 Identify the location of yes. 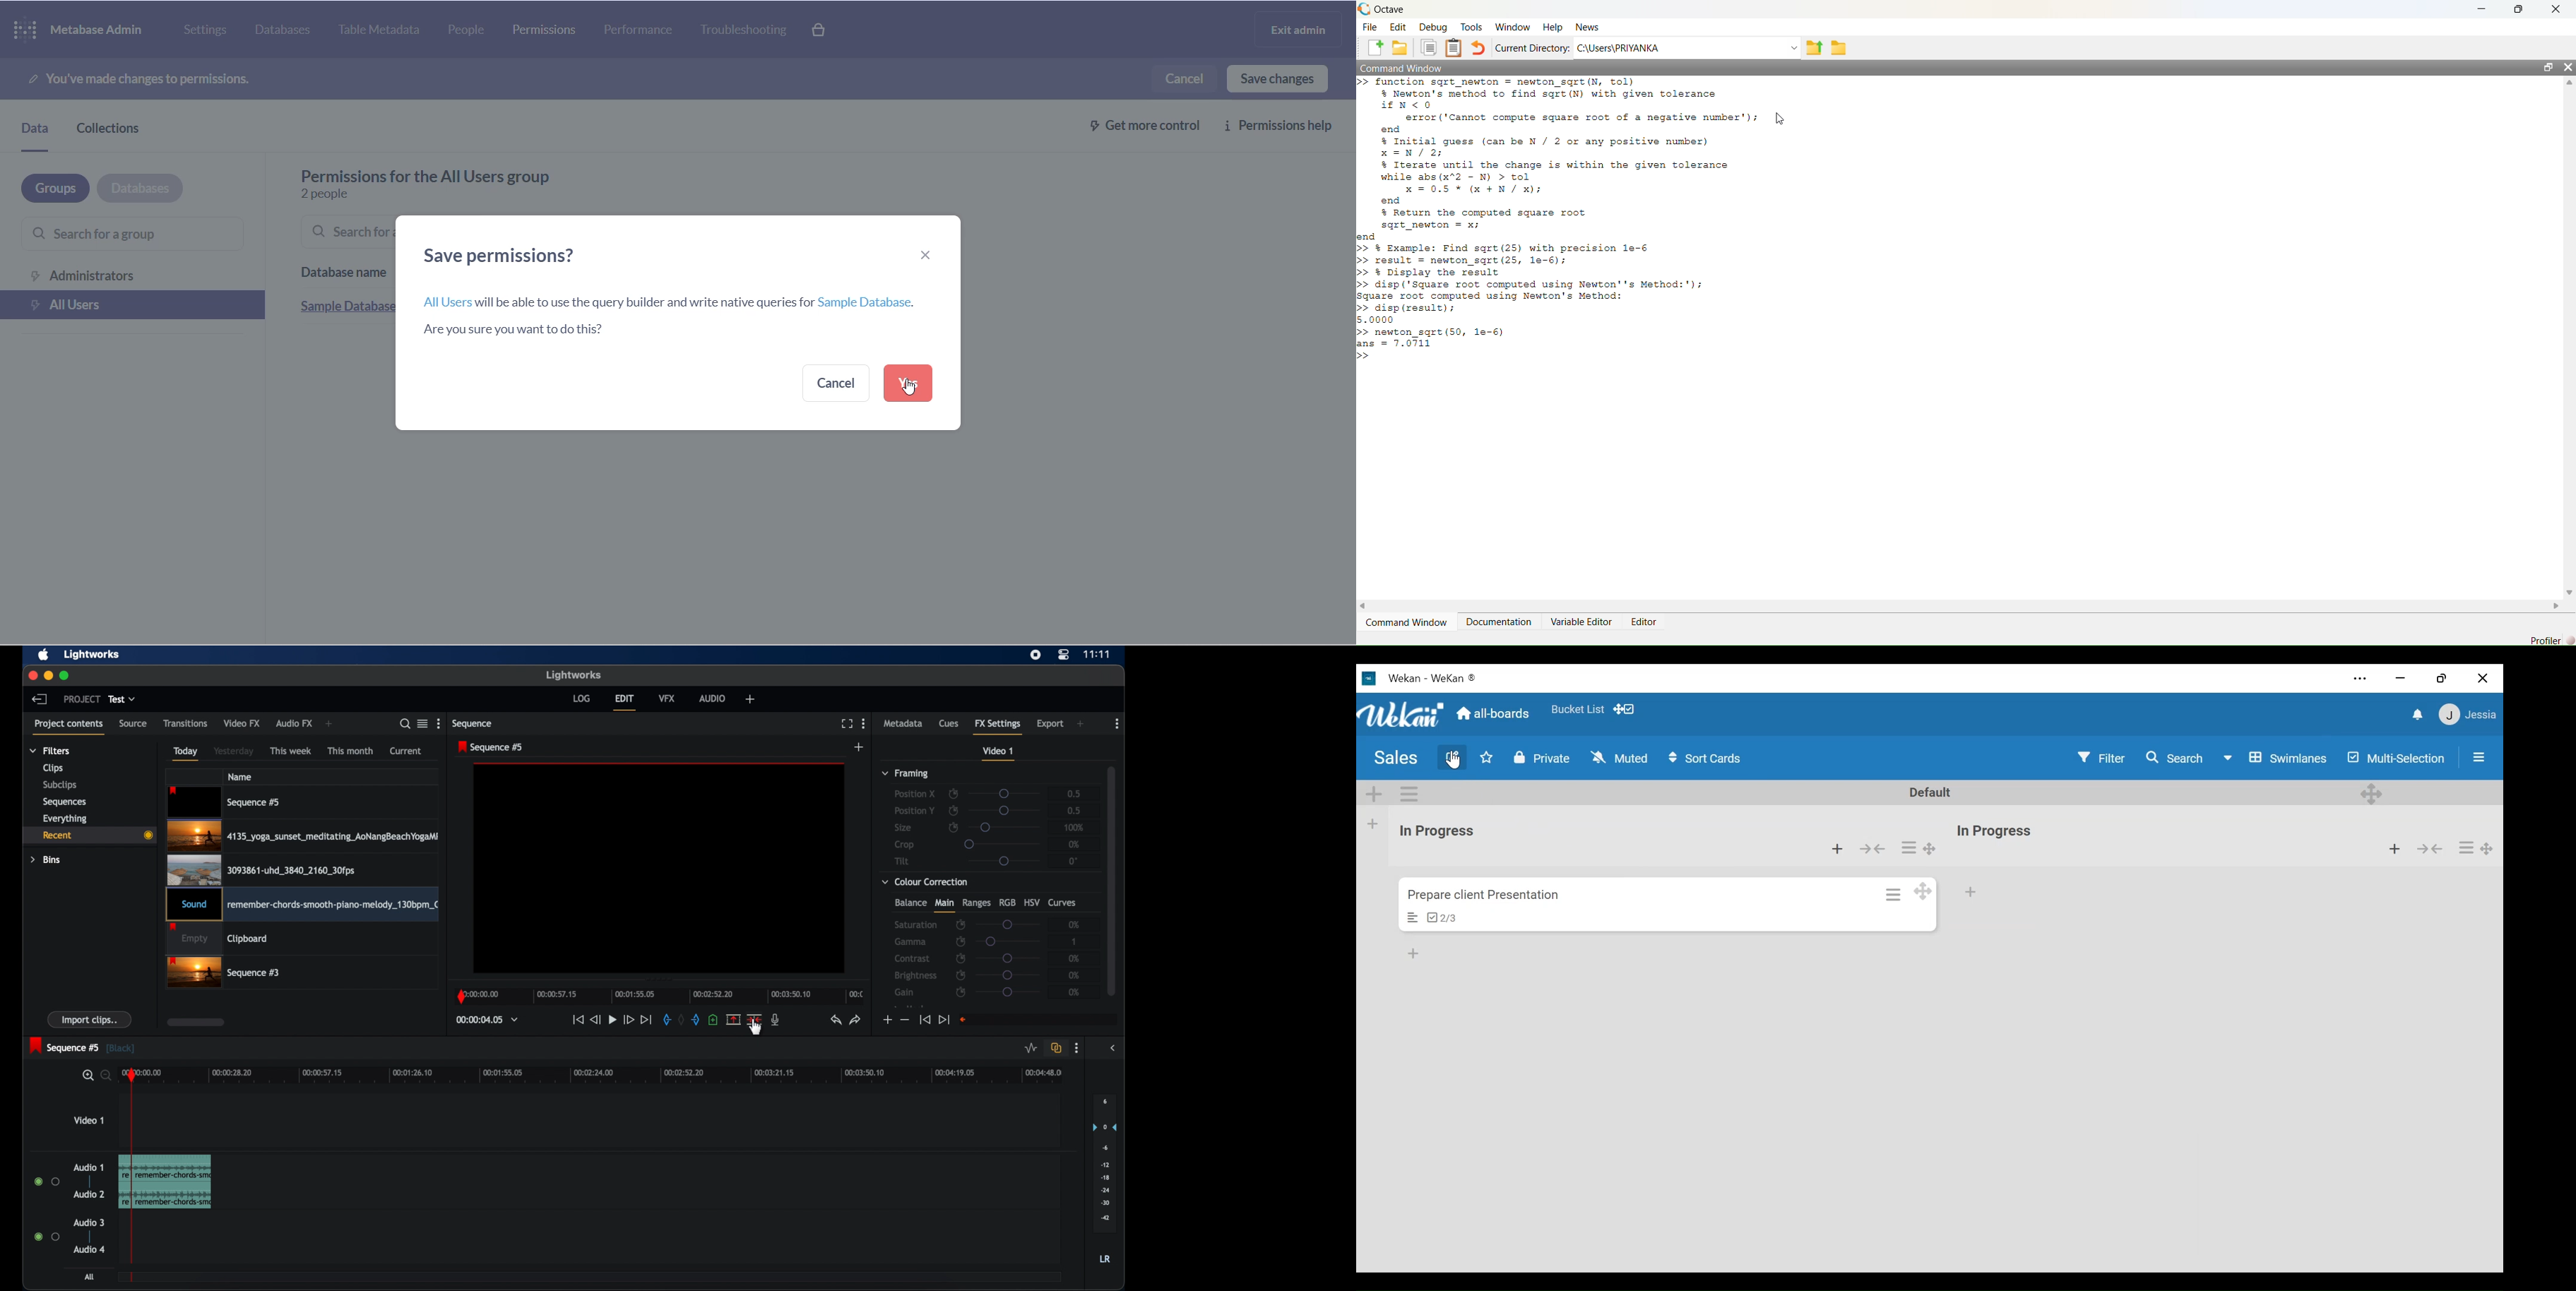
(908, 383).